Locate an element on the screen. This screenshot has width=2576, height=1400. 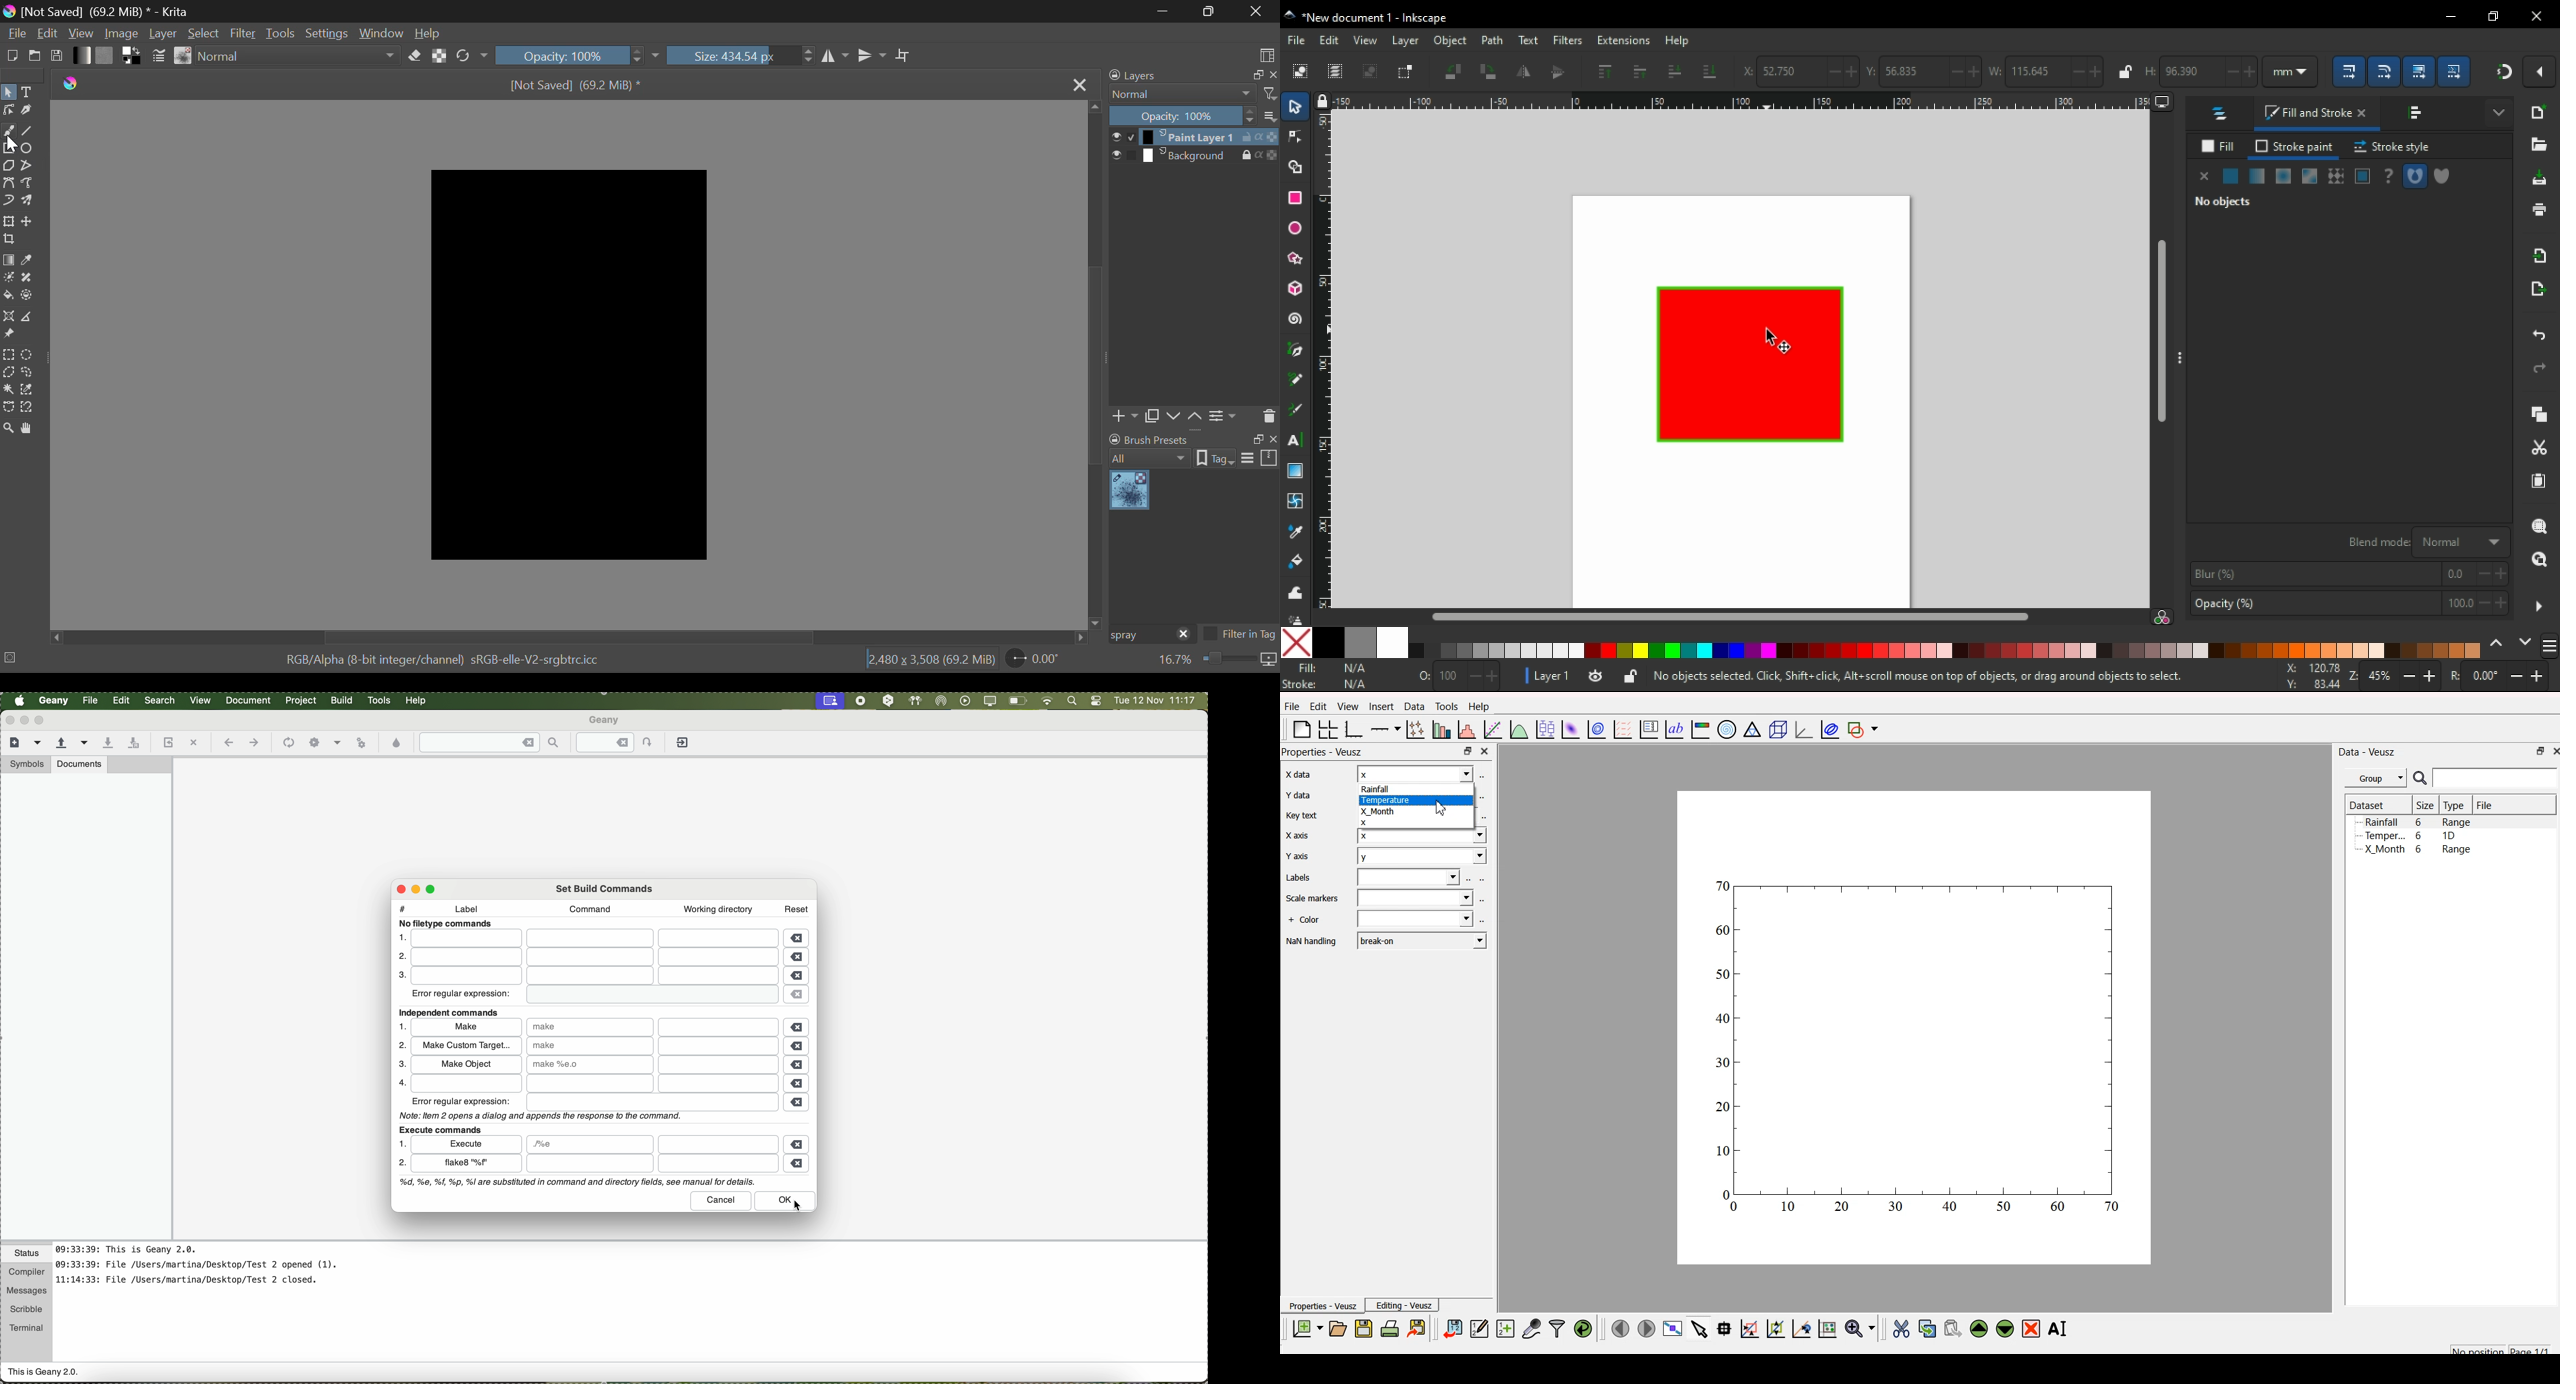
Y axis is located at coordinates (1297, 858).